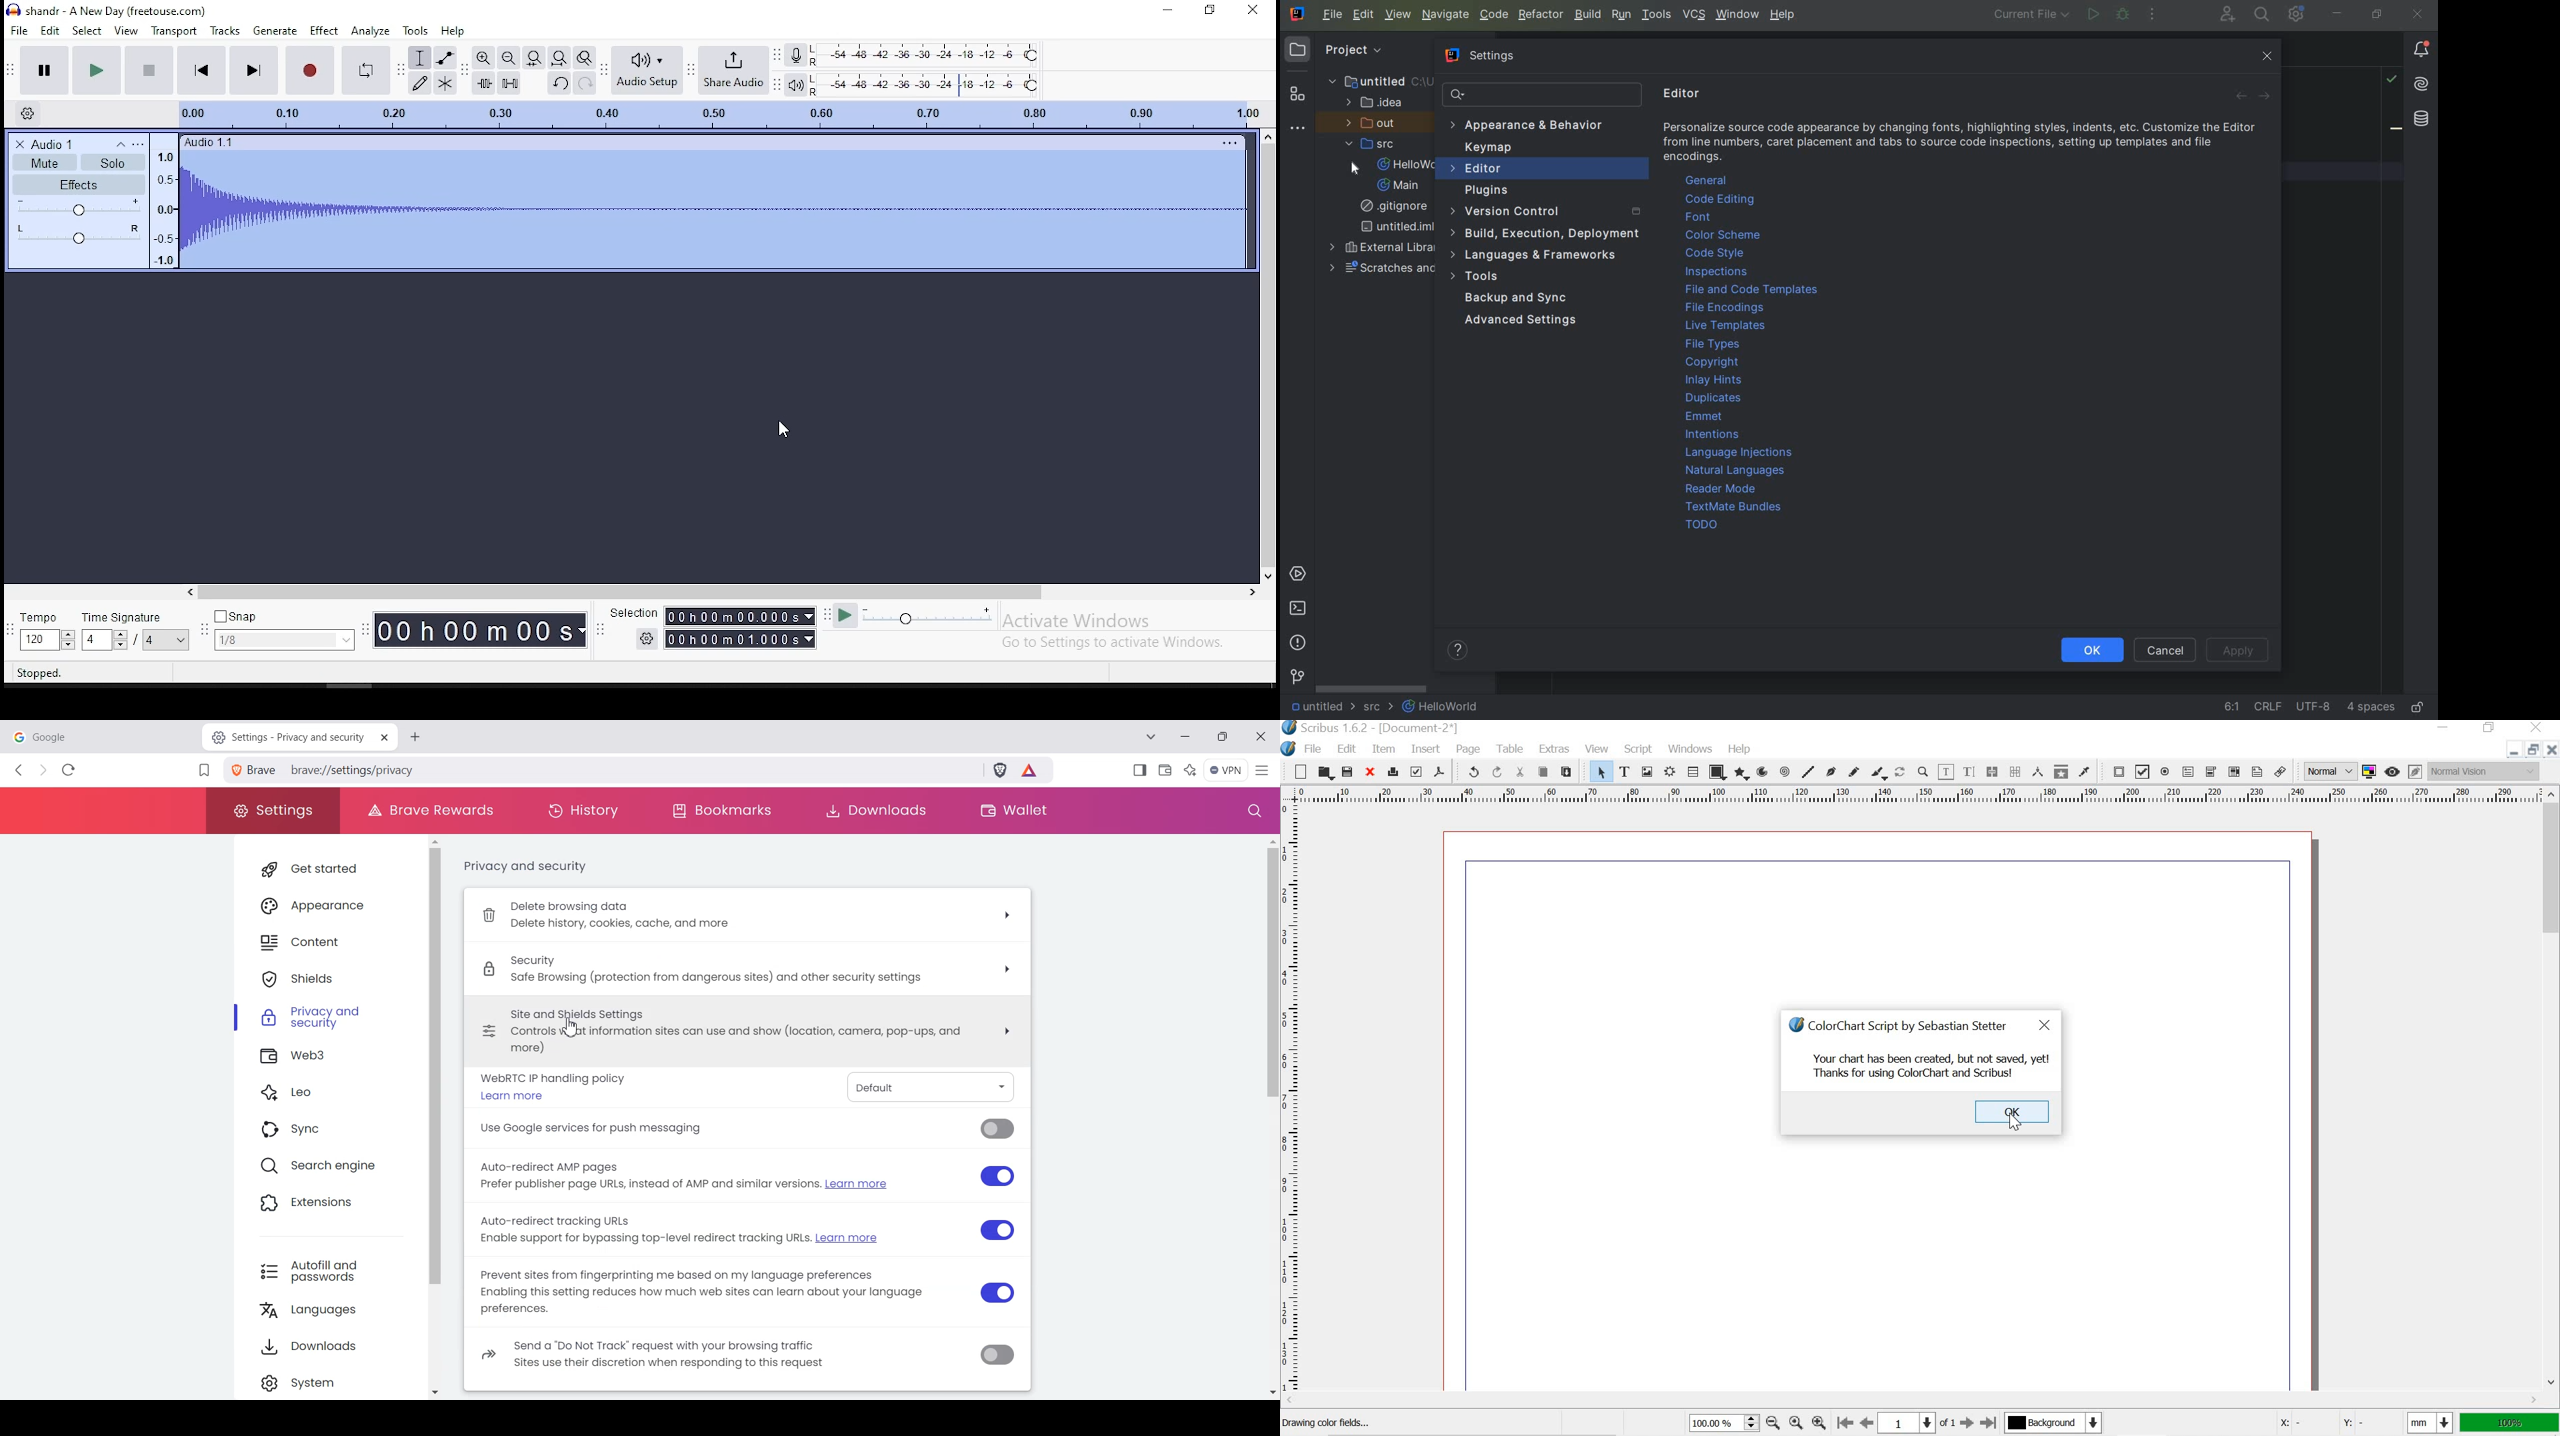 The image size is (2576, 1456). I want to click on TERMINAL, so click(1297, 609).